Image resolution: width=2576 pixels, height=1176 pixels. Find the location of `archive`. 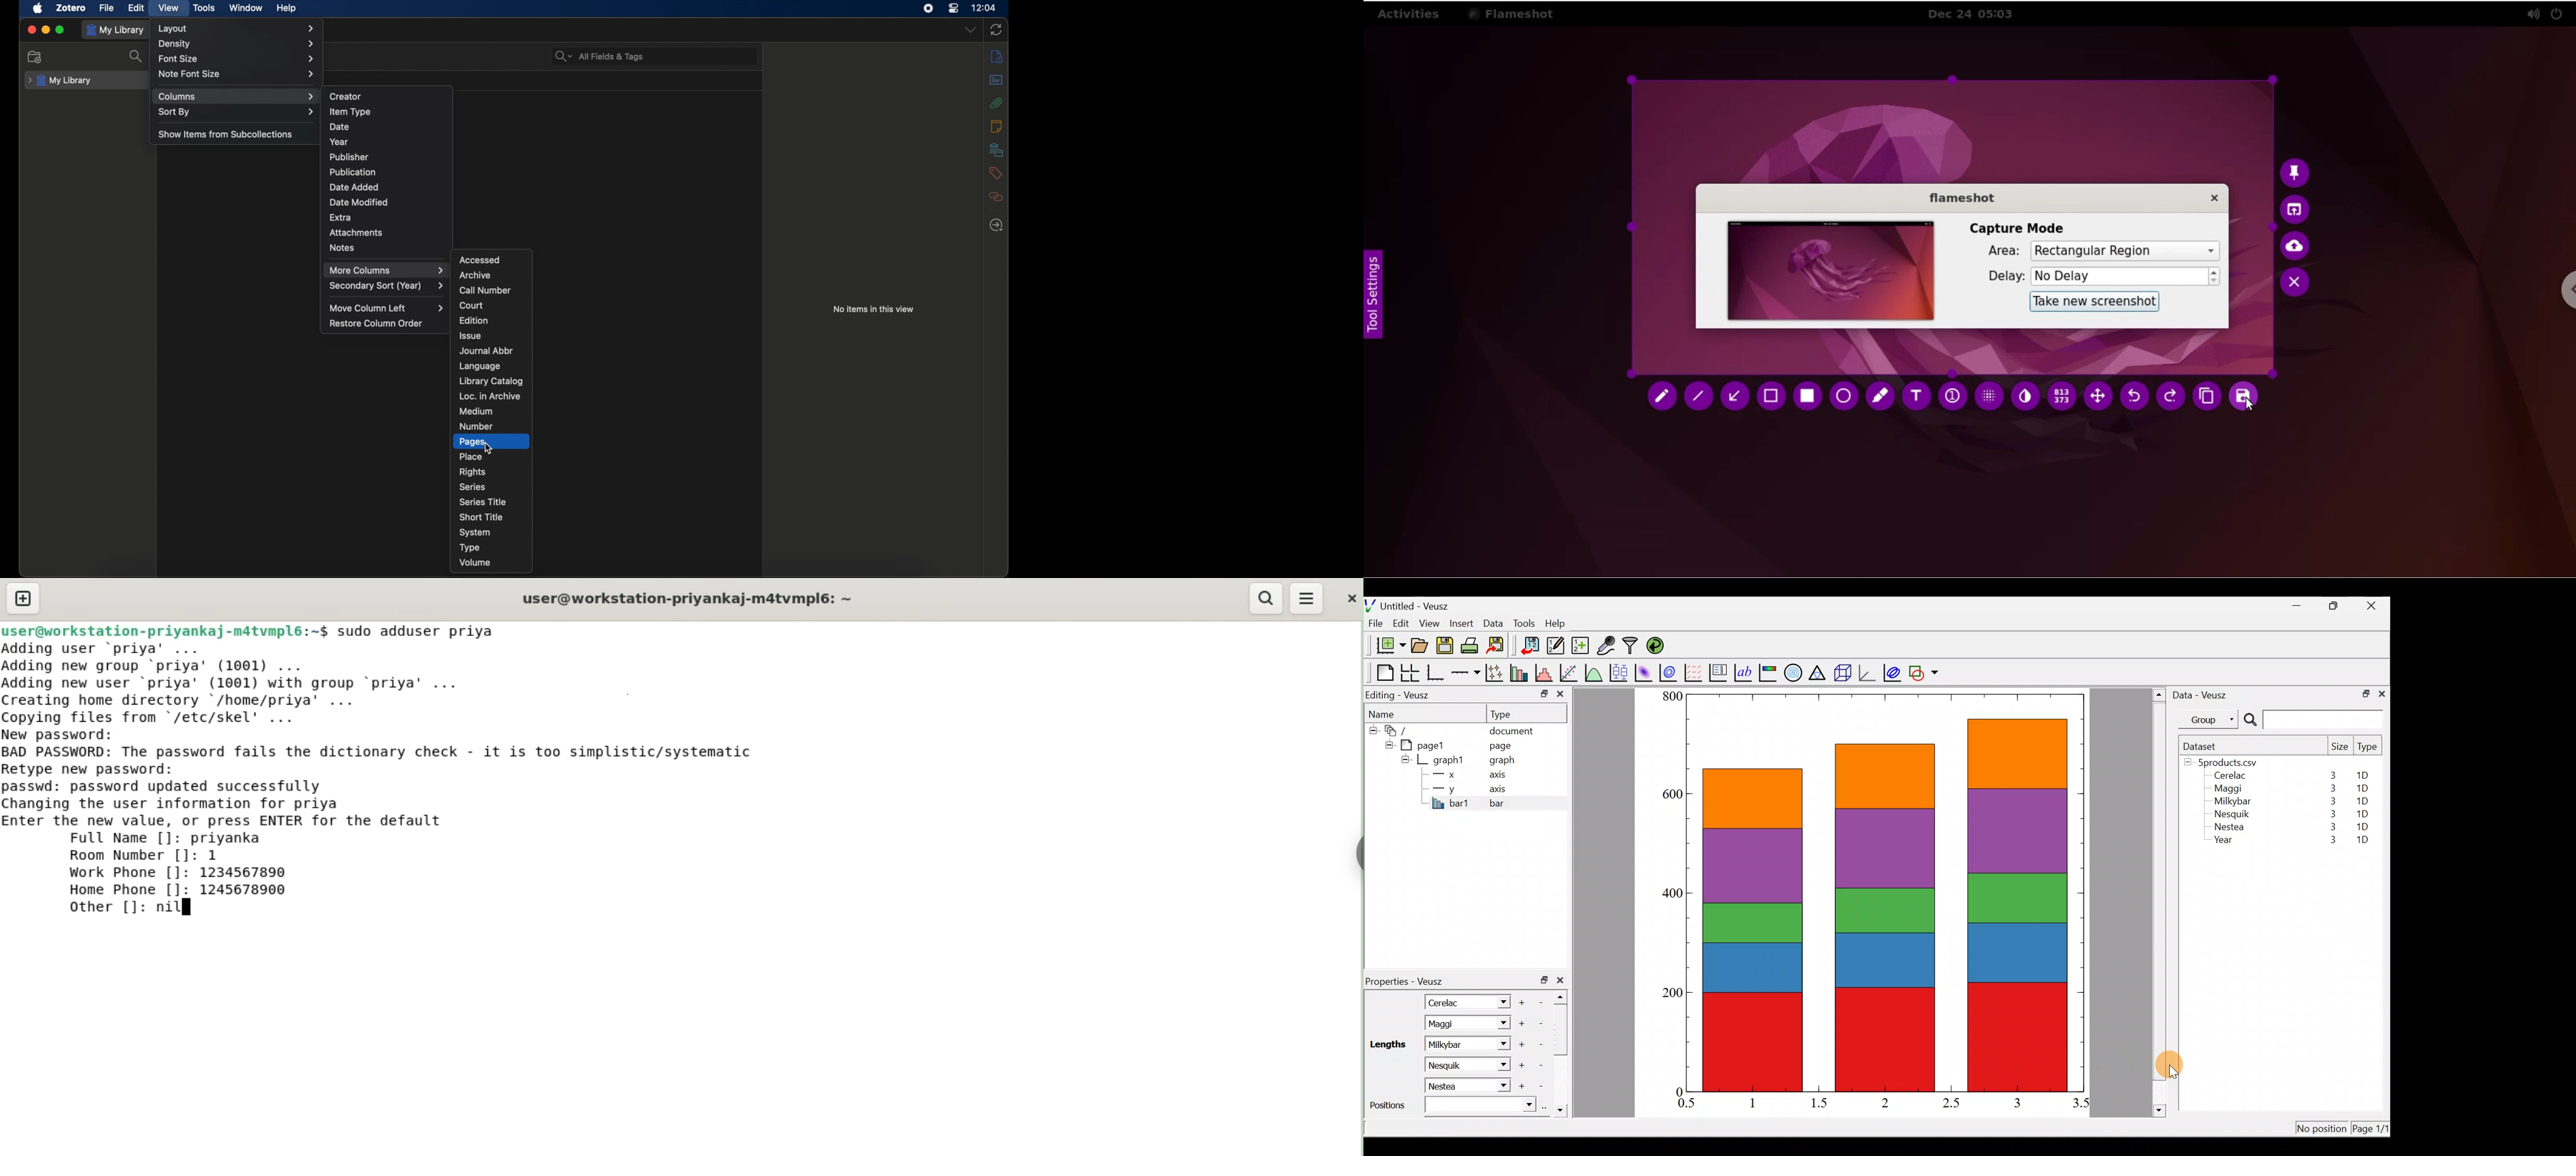

archive is located at coordinates (475, 275).